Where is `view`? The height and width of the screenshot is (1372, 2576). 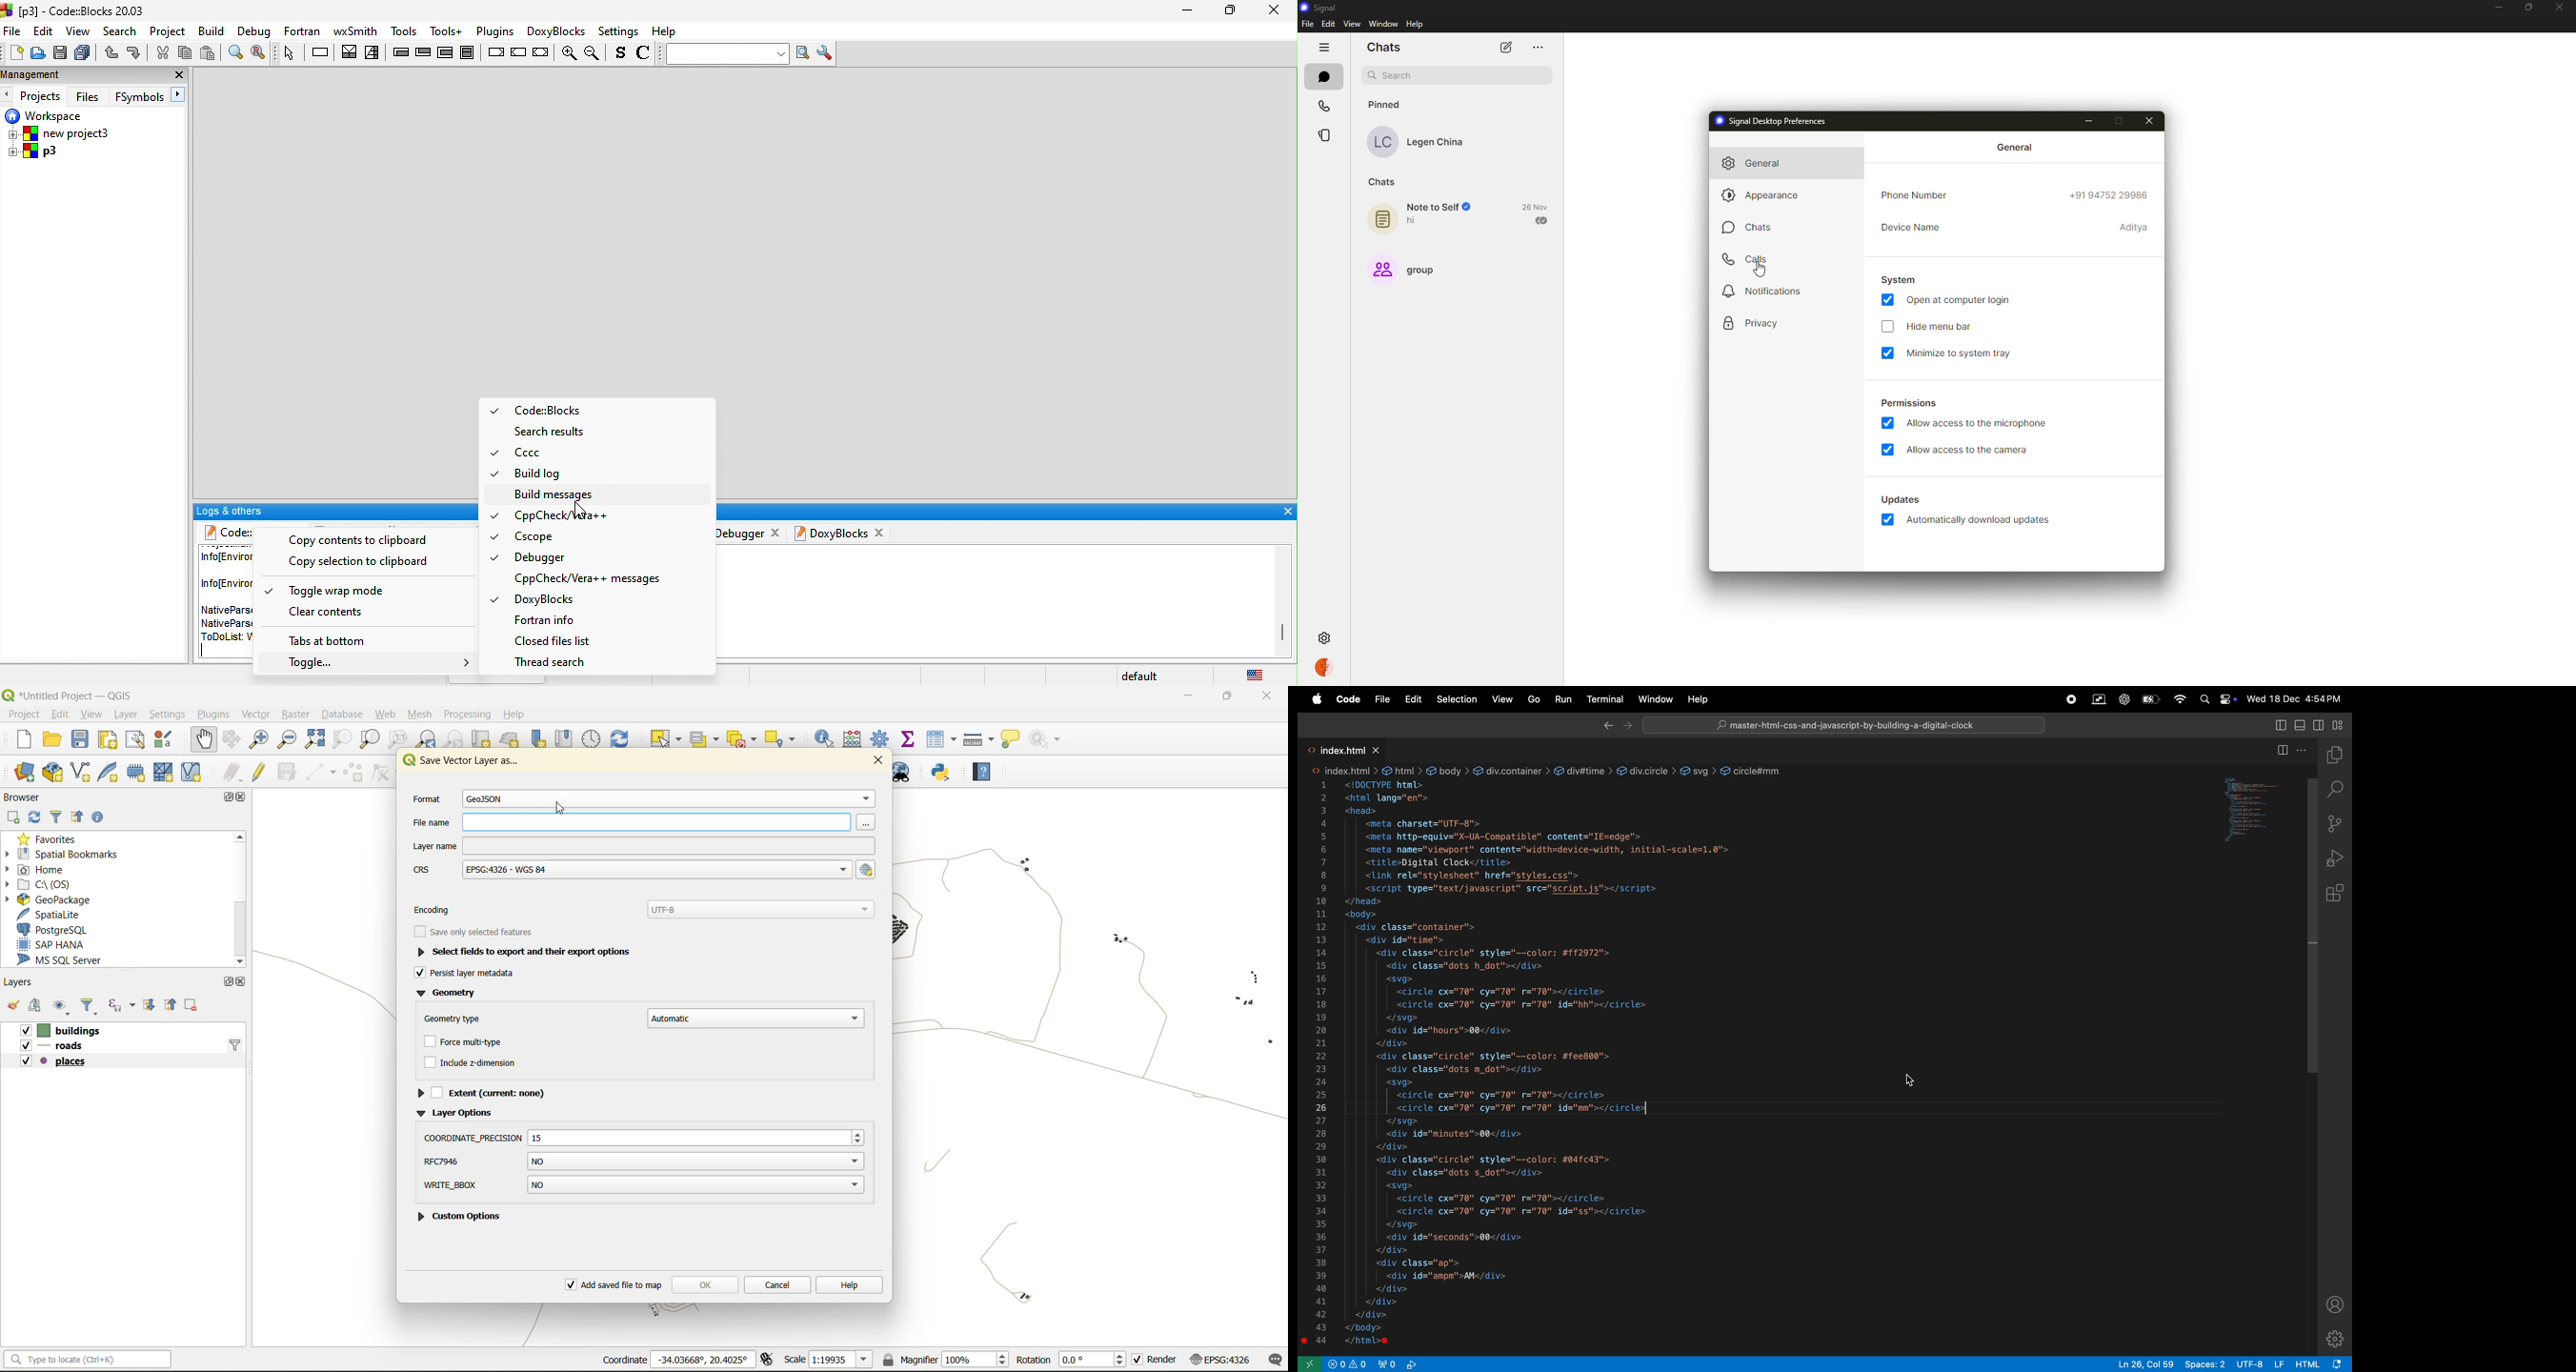
view is located at coordinates (93, 713).